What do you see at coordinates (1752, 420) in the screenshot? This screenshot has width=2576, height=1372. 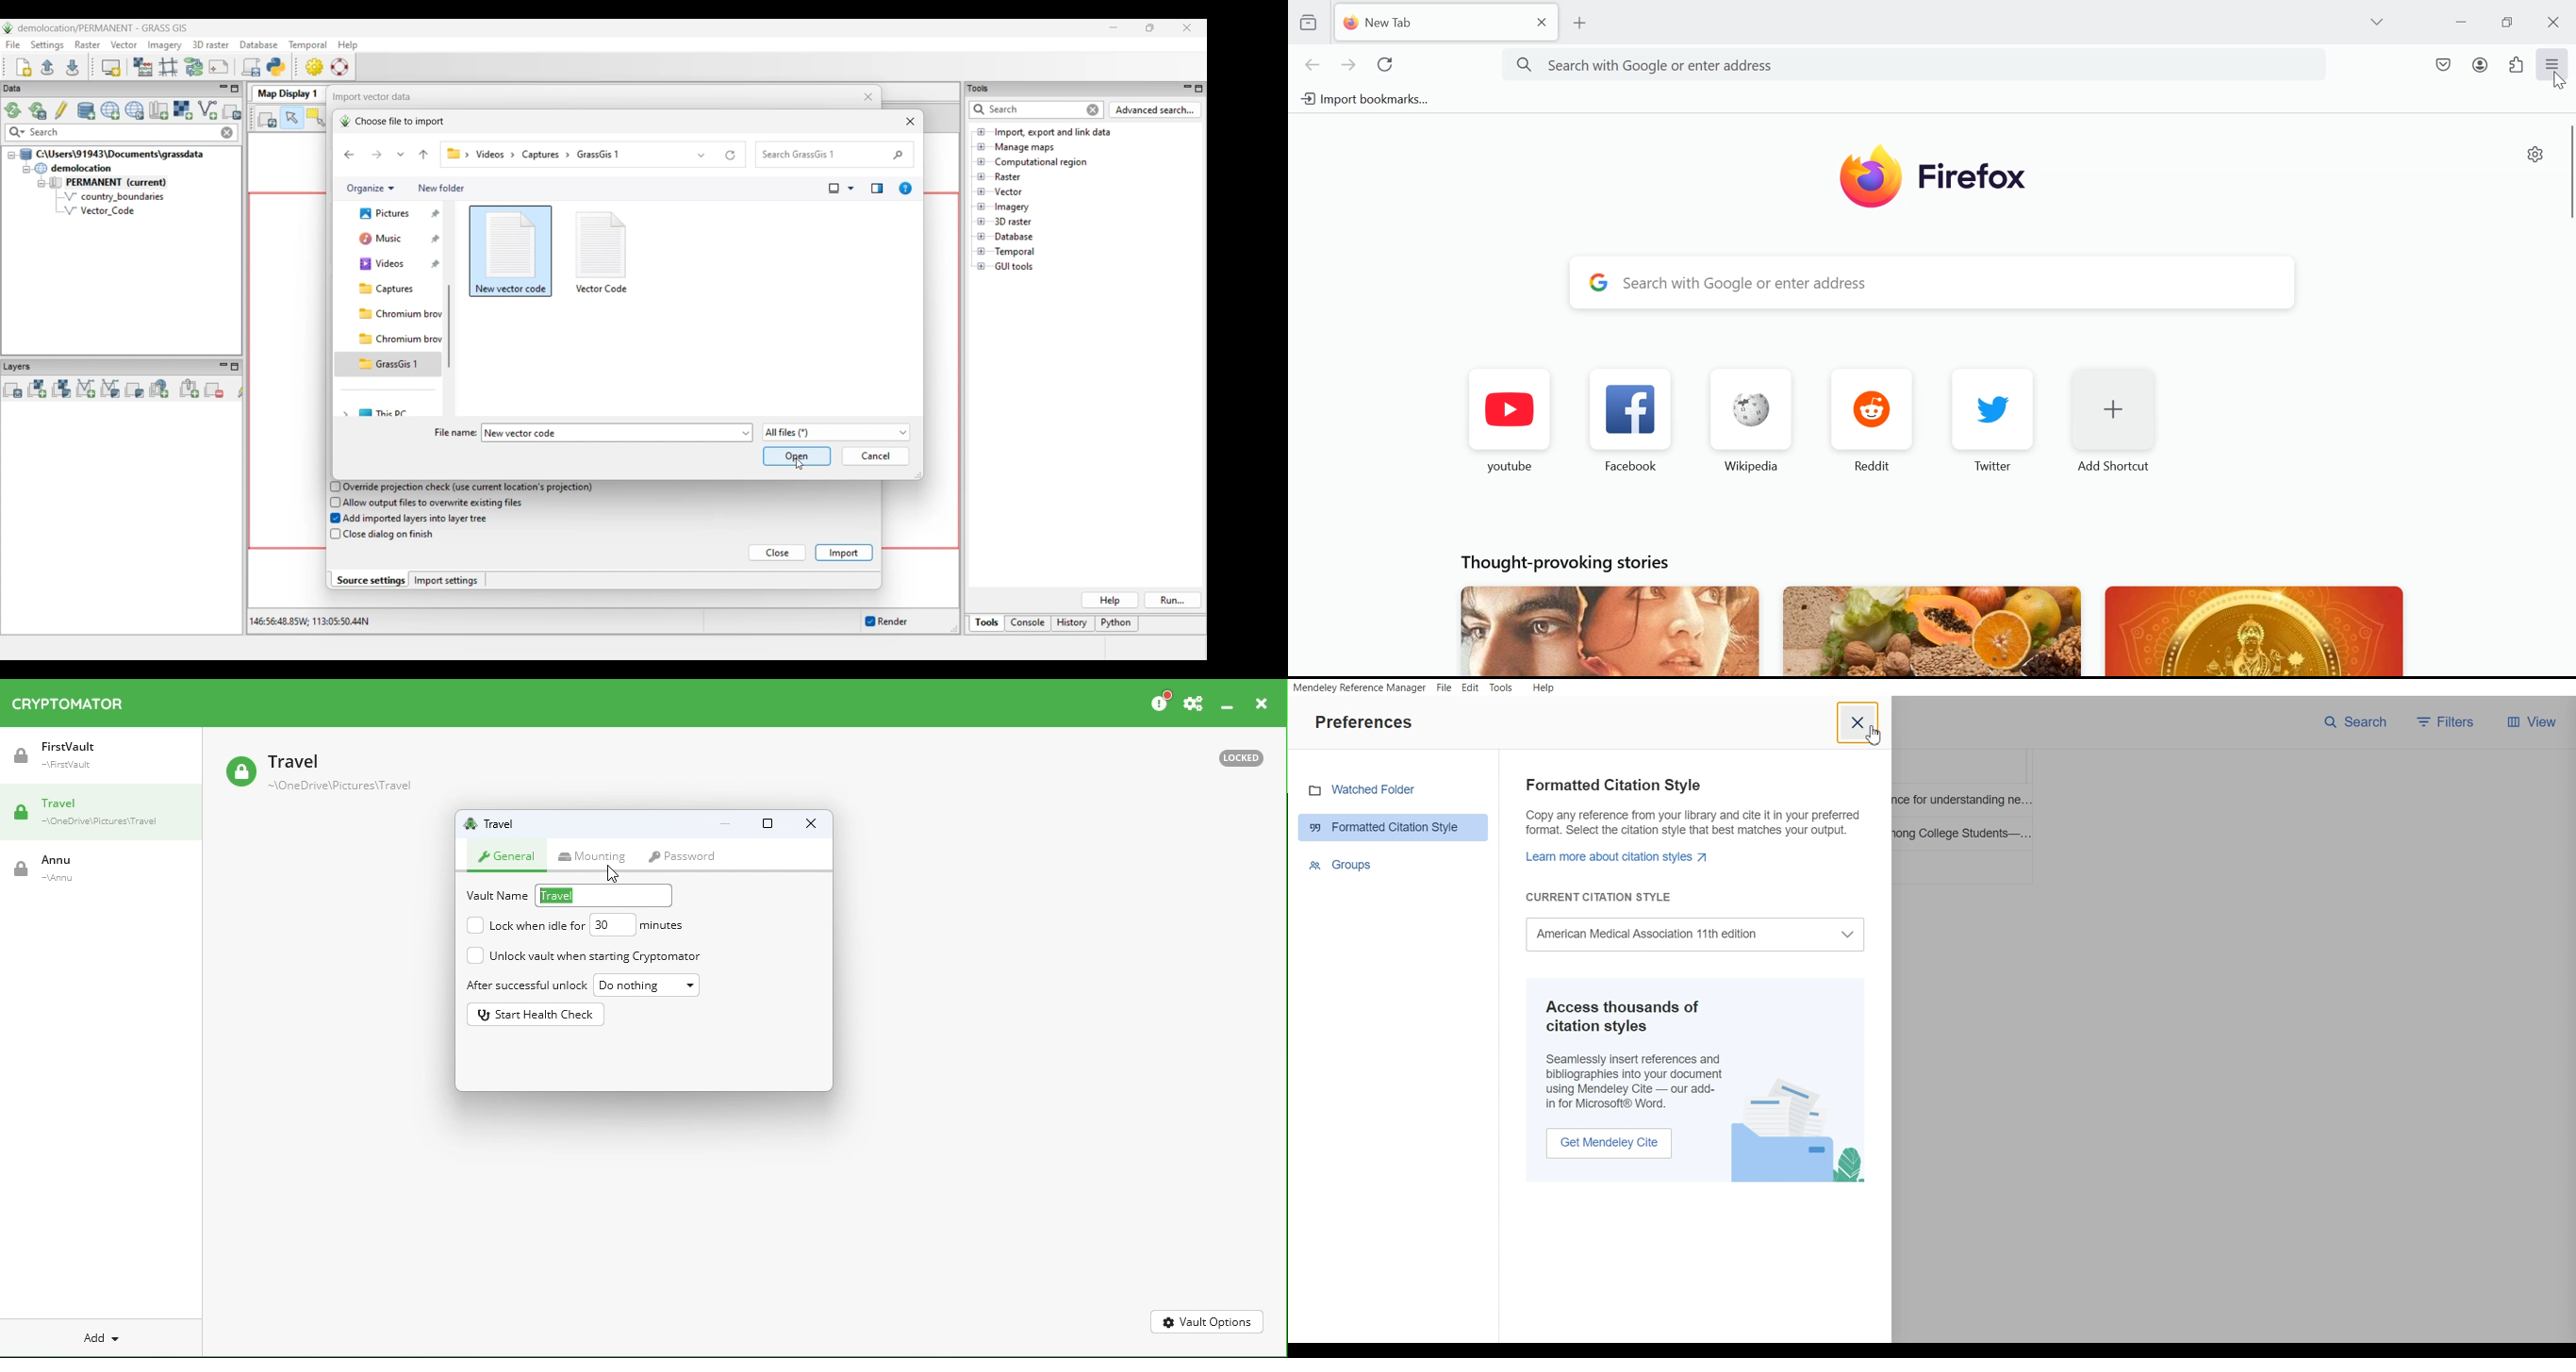 I see `Wikipedia` at bounding box center [1752, 420].